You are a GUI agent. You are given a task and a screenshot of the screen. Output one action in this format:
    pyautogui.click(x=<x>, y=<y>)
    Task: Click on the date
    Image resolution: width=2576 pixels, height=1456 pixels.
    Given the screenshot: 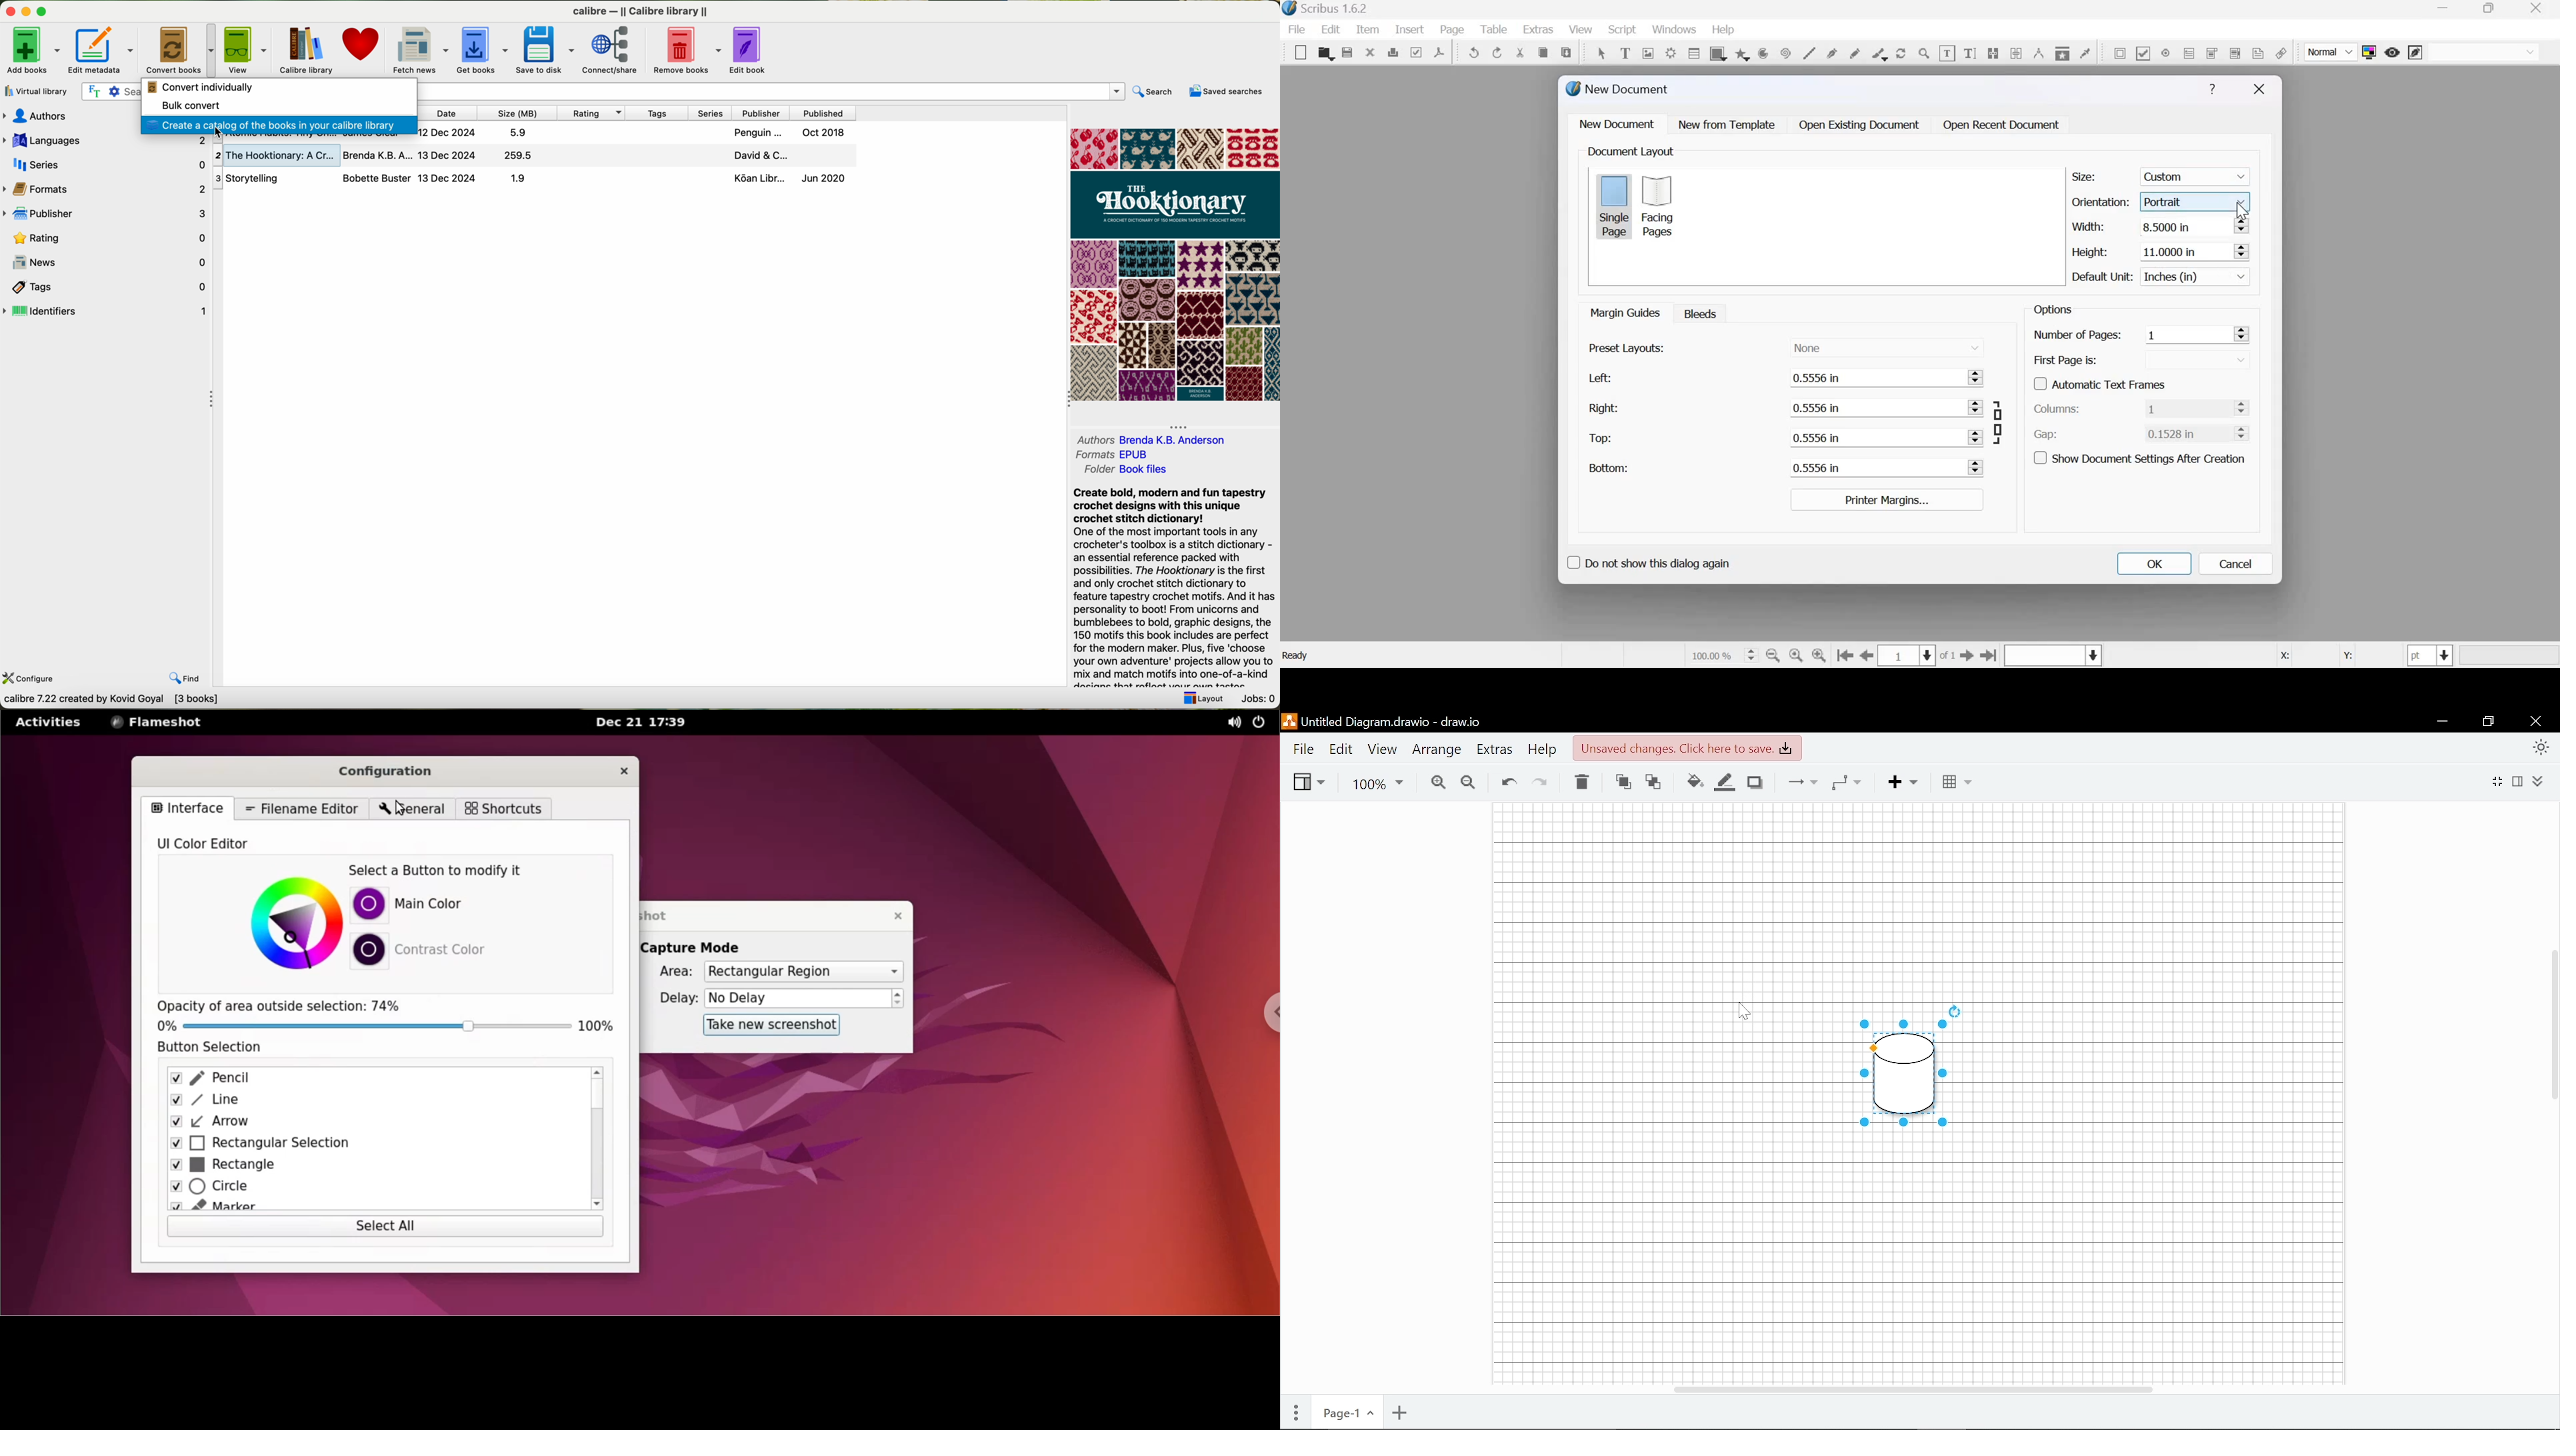 What is the action you would take?
    pyautogui.click(x=445, y=113)
    